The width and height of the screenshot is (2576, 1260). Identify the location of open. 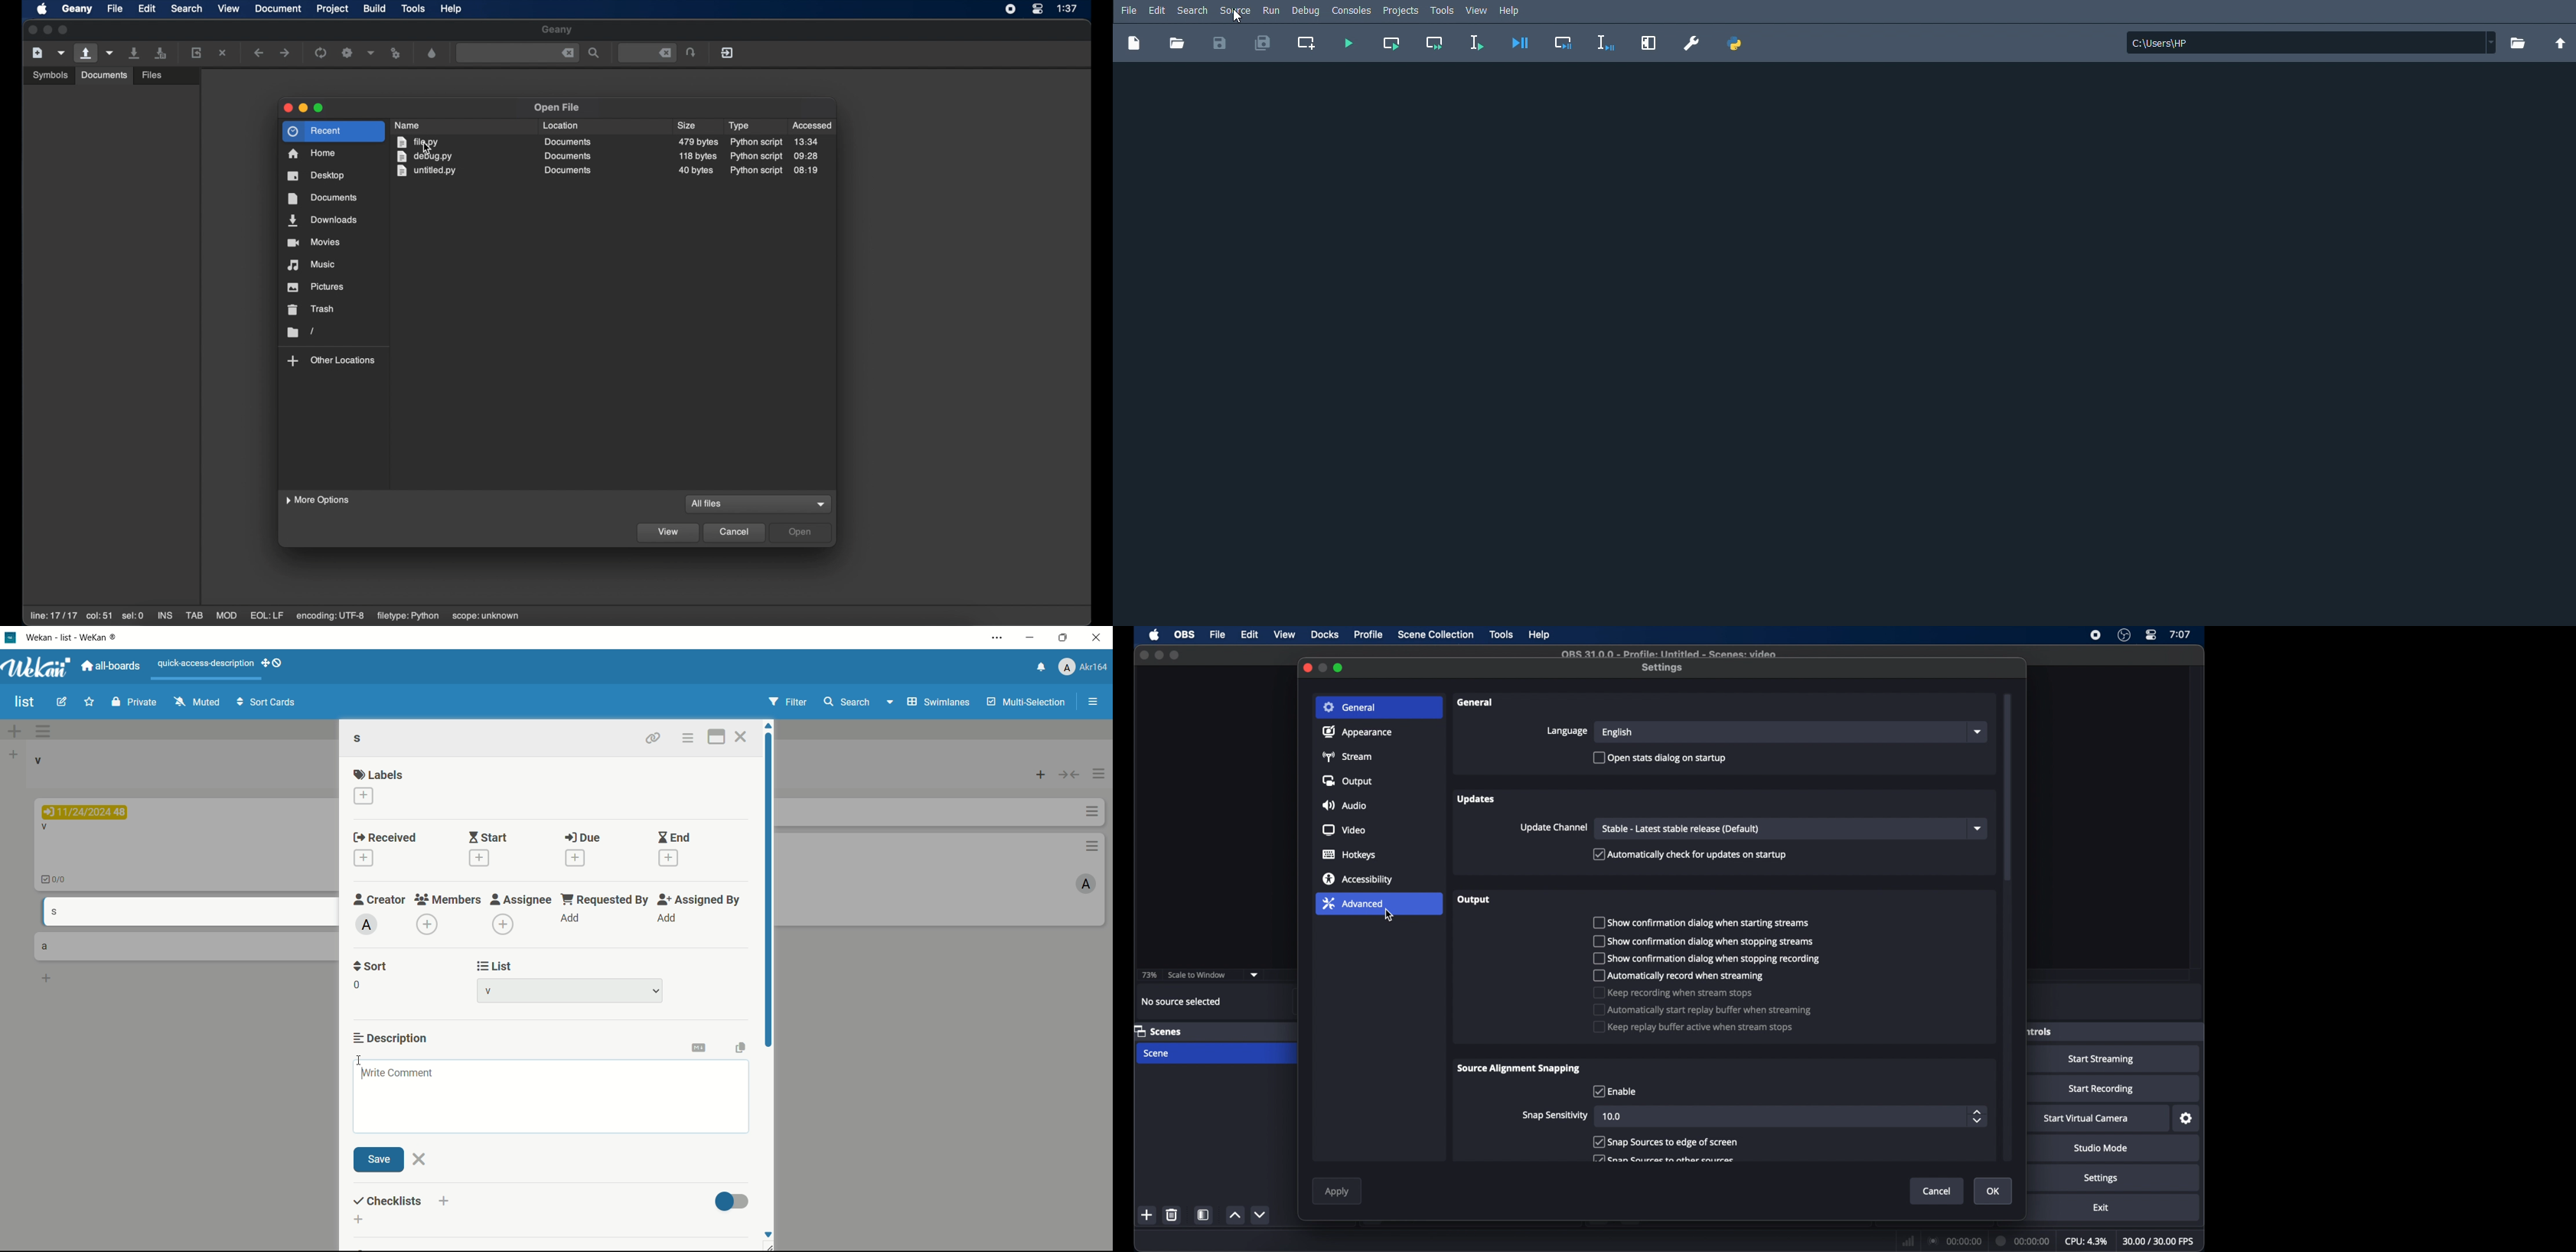
(801, 533).